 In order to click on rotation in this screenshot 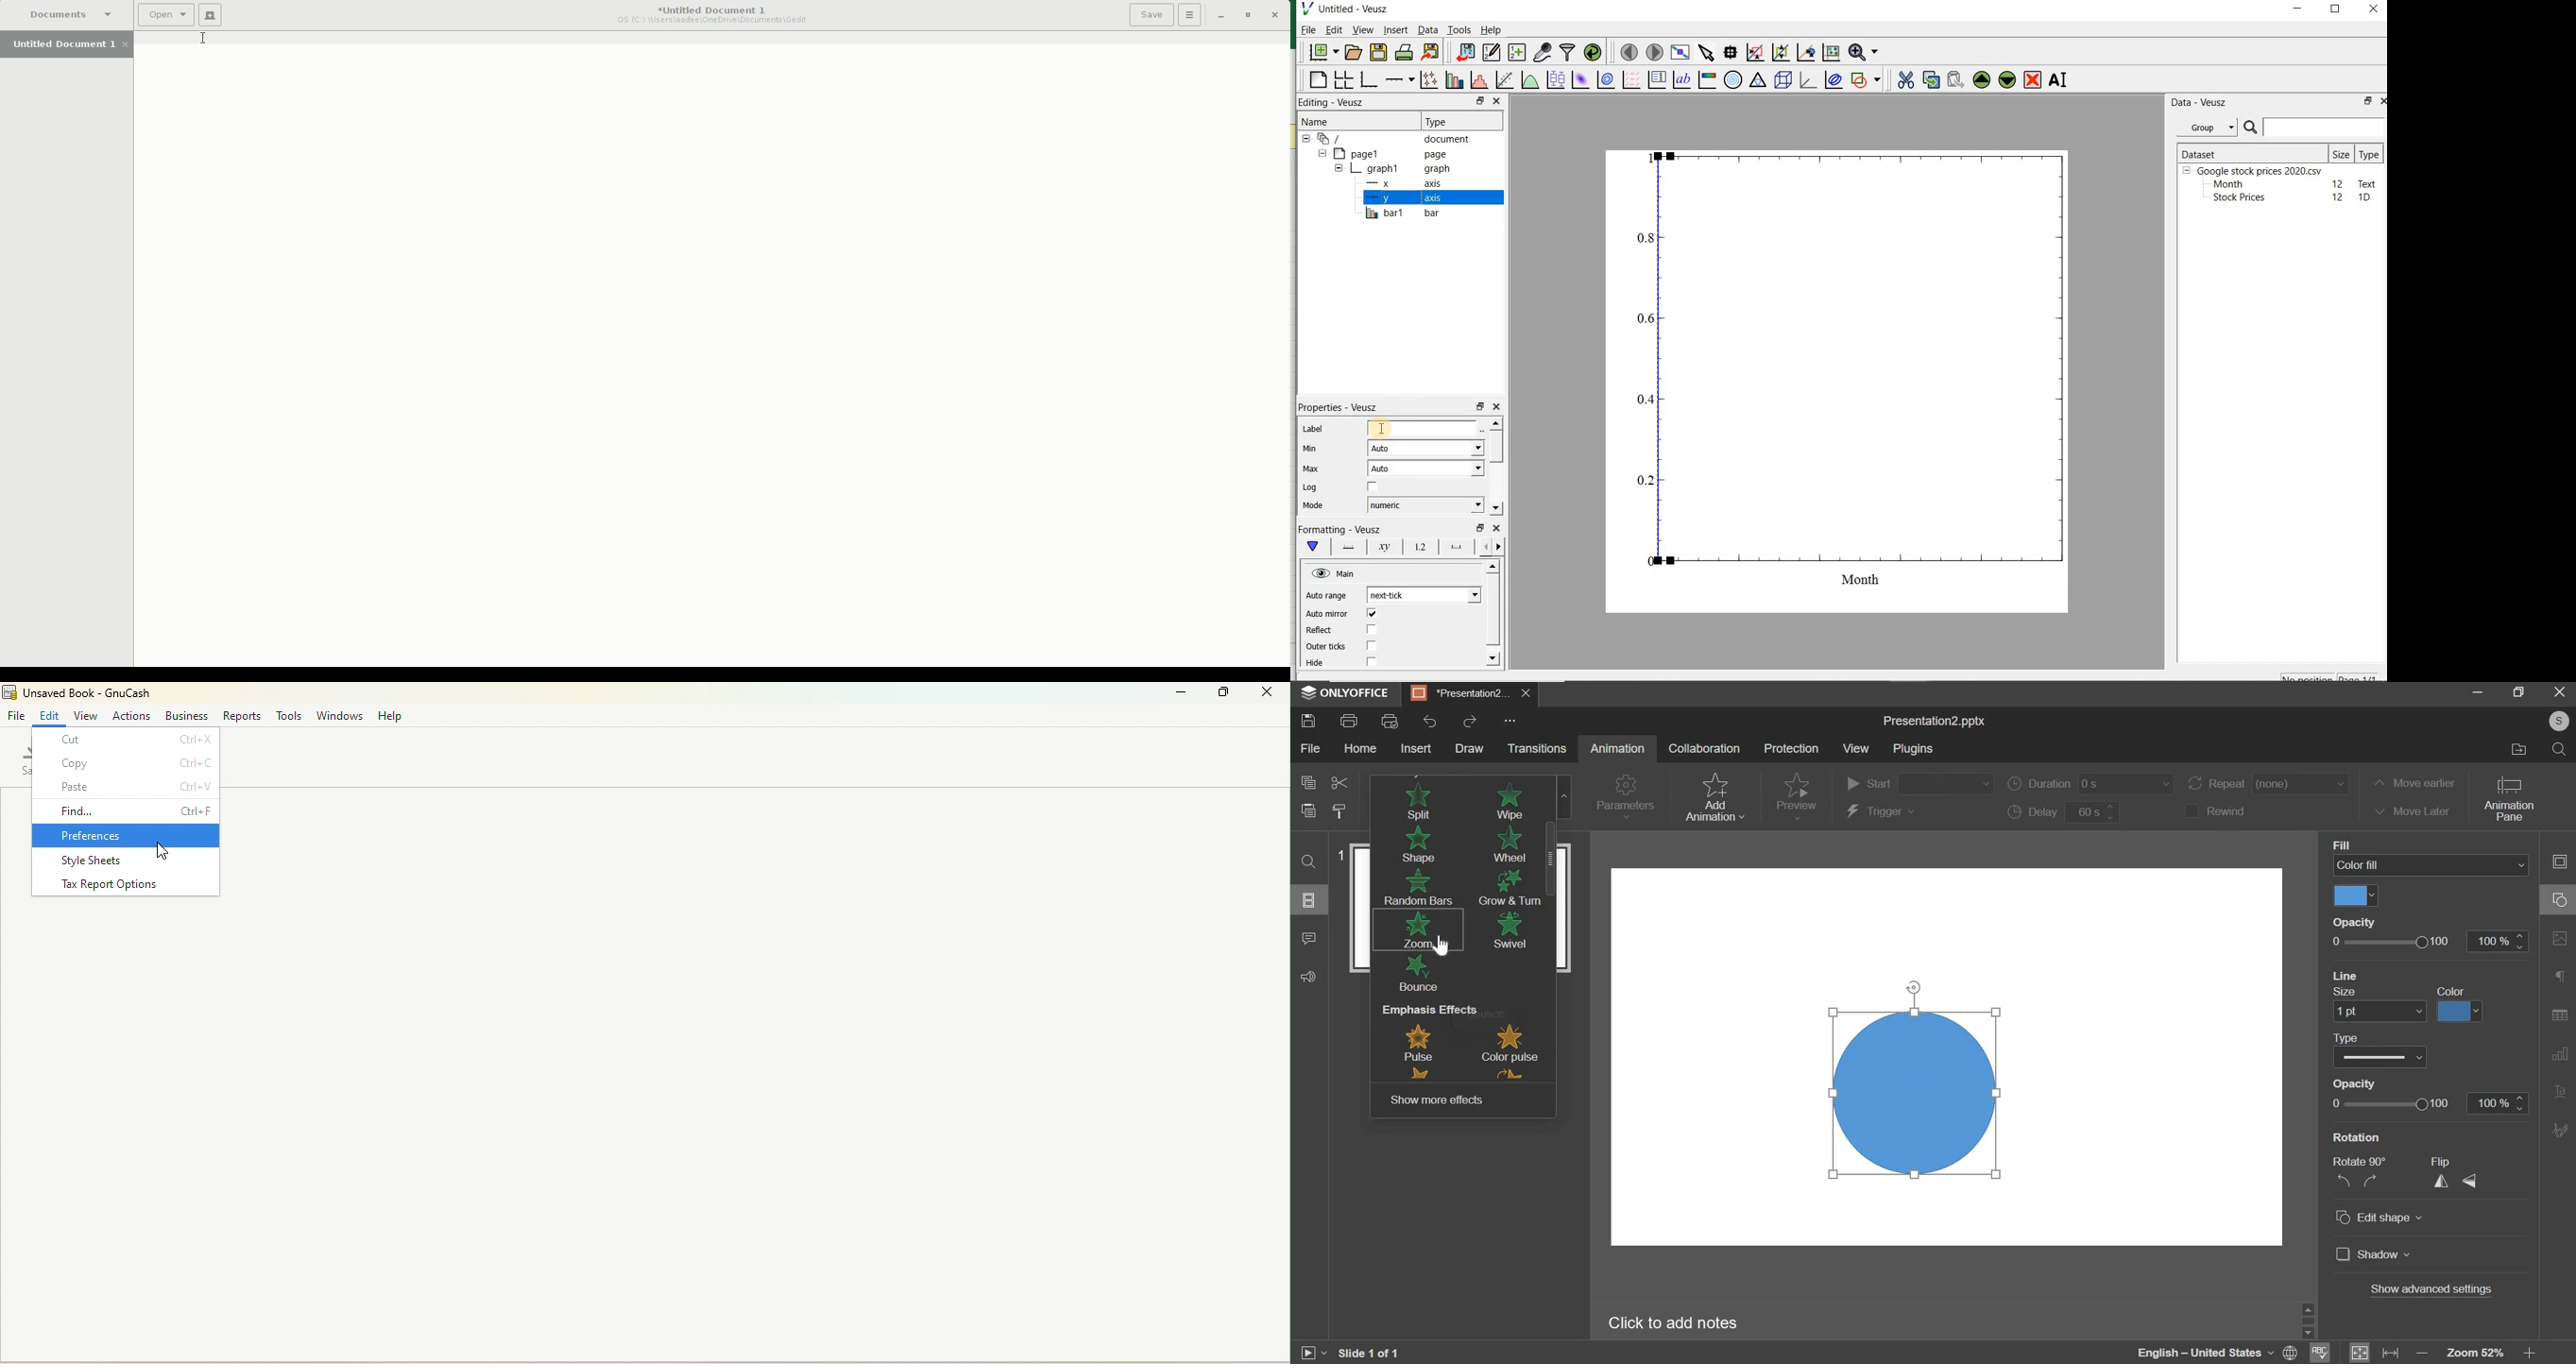, I will do `click(2359, 1176)`.